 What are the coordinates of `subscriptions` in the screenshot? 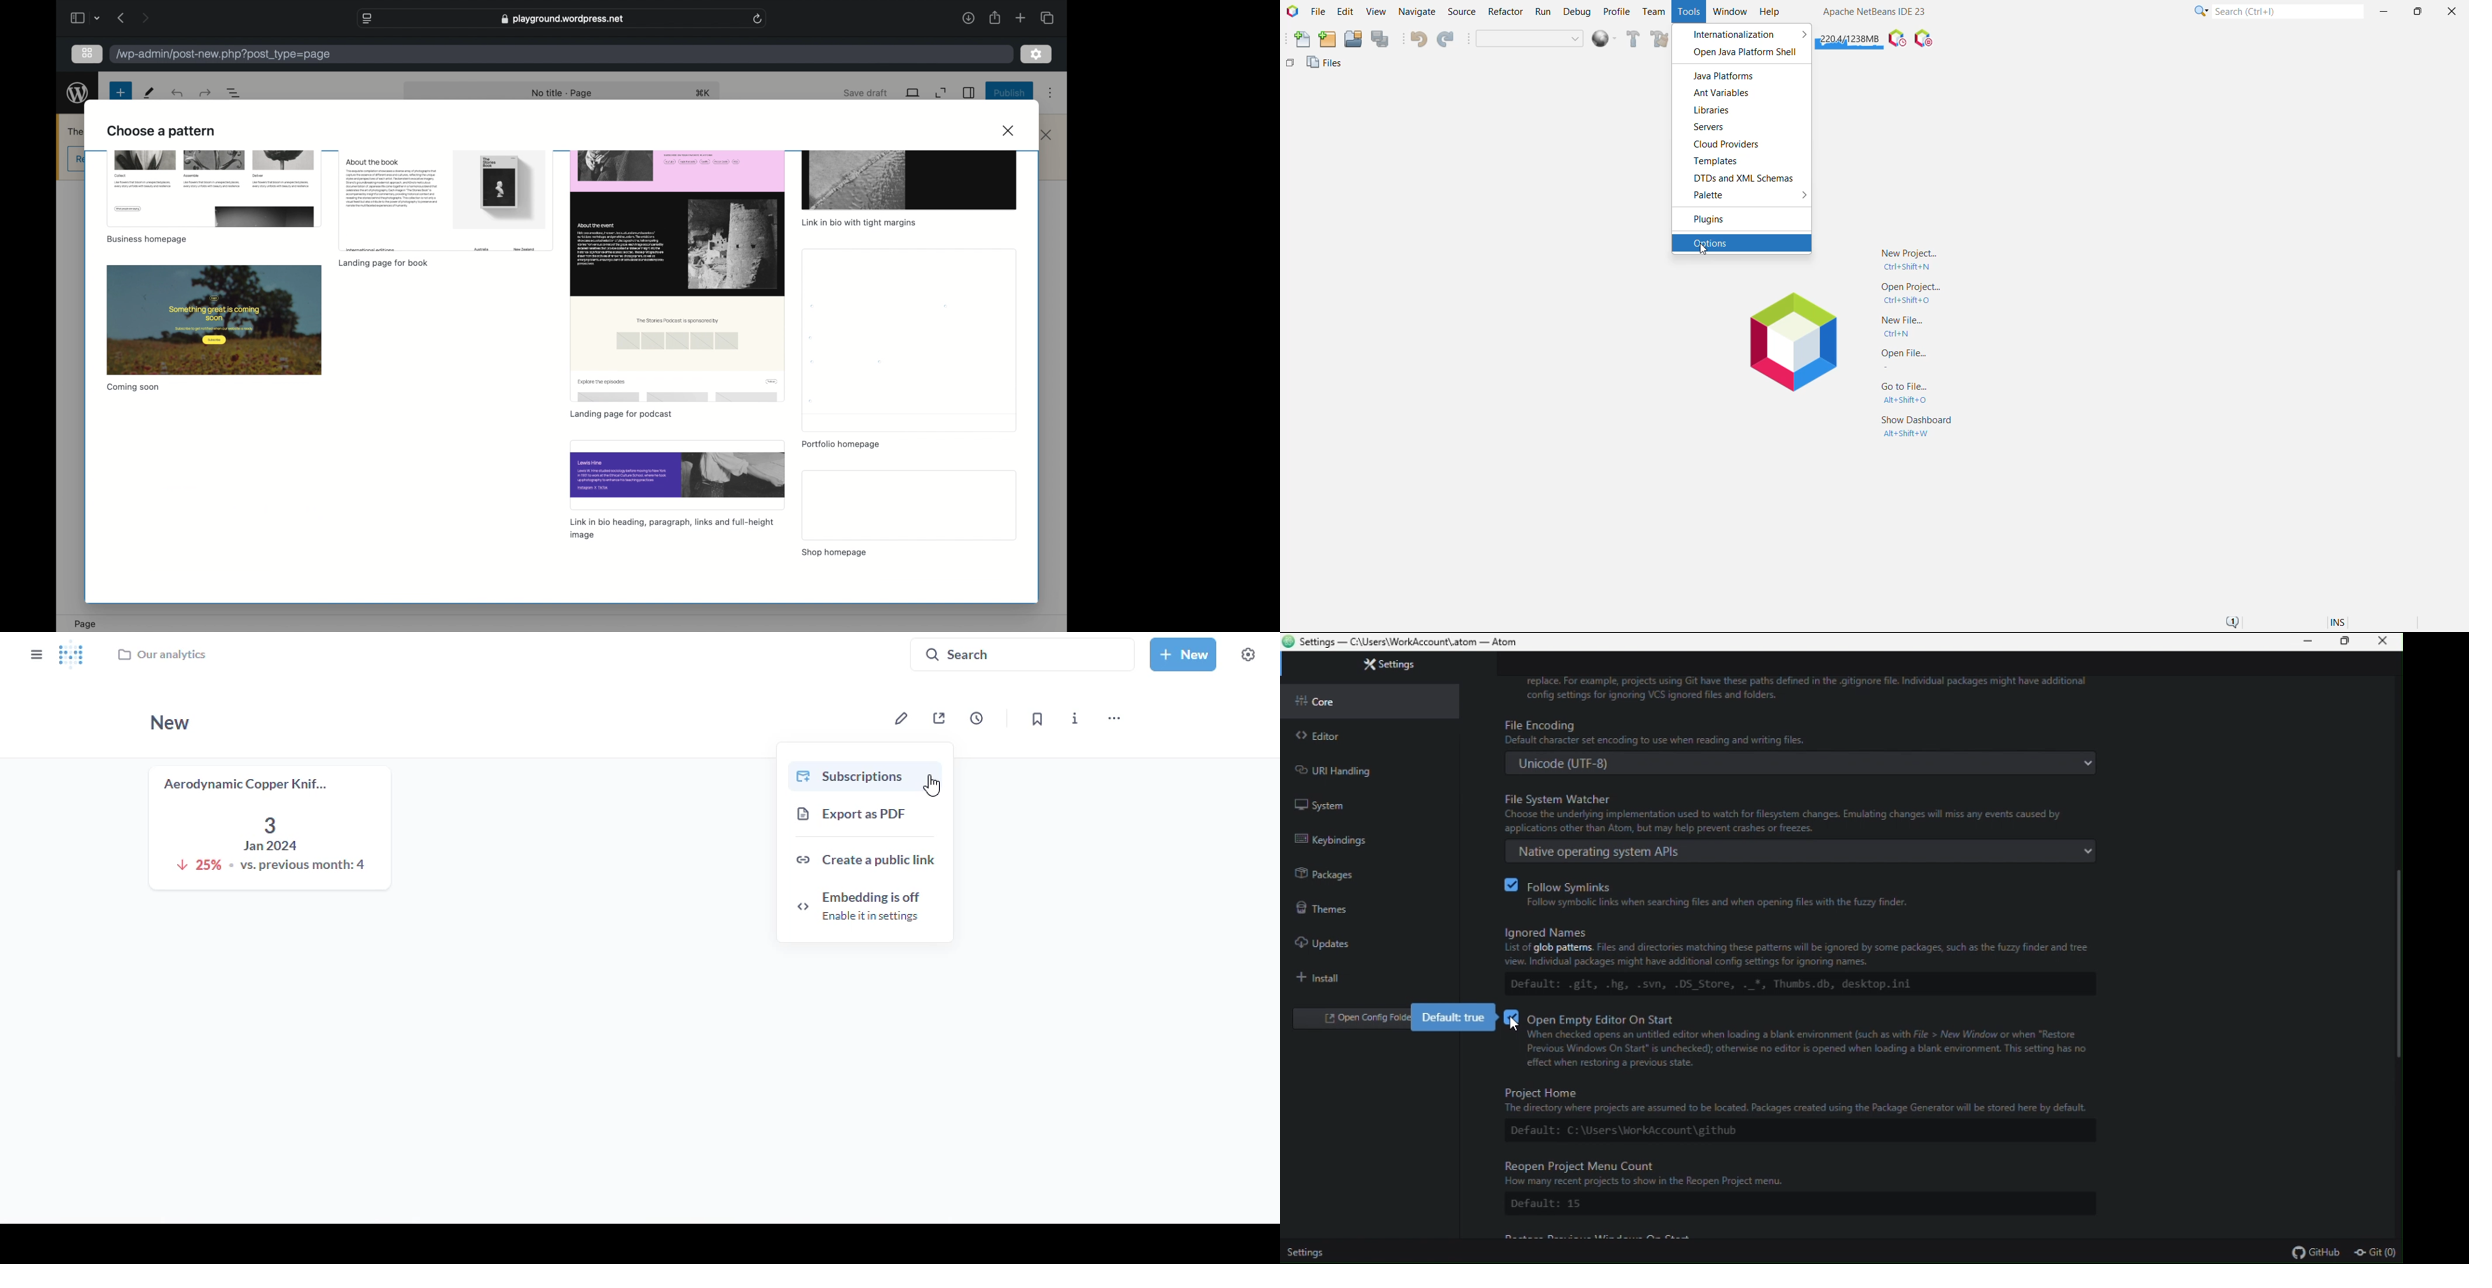 It's located at (864, 776).